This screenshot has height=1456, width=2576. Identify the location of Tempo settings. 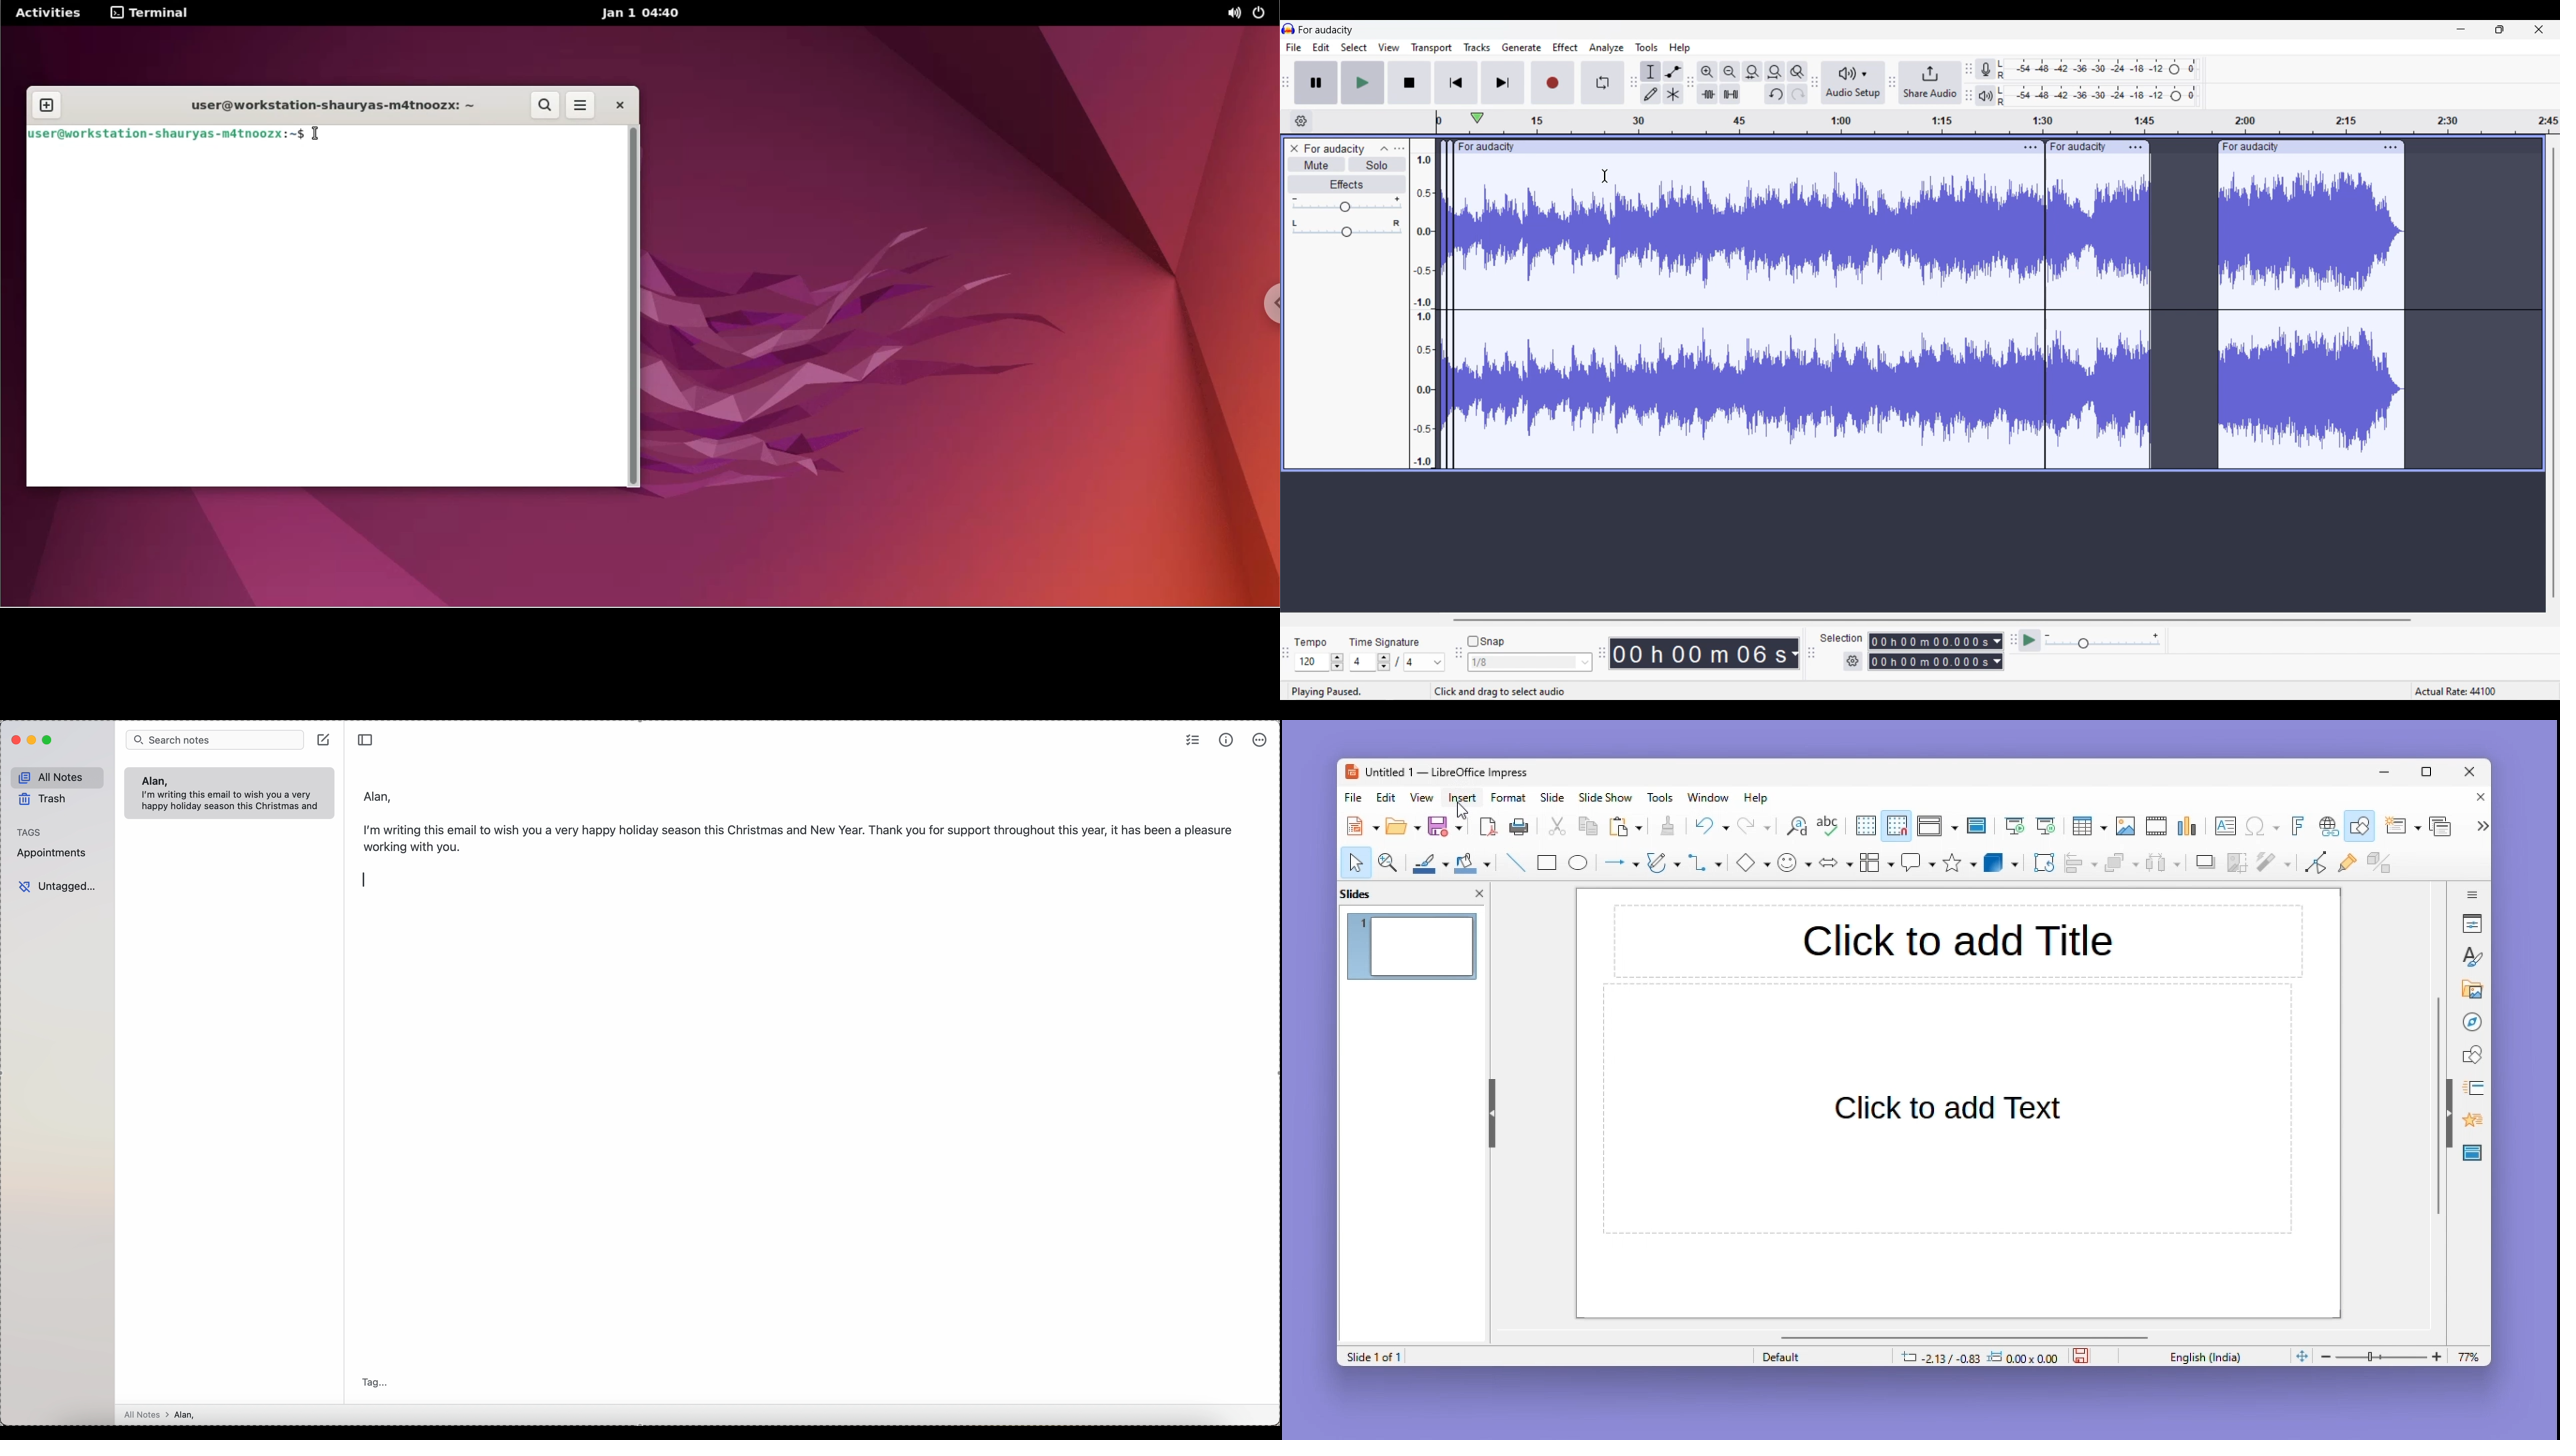
(1319, 662).